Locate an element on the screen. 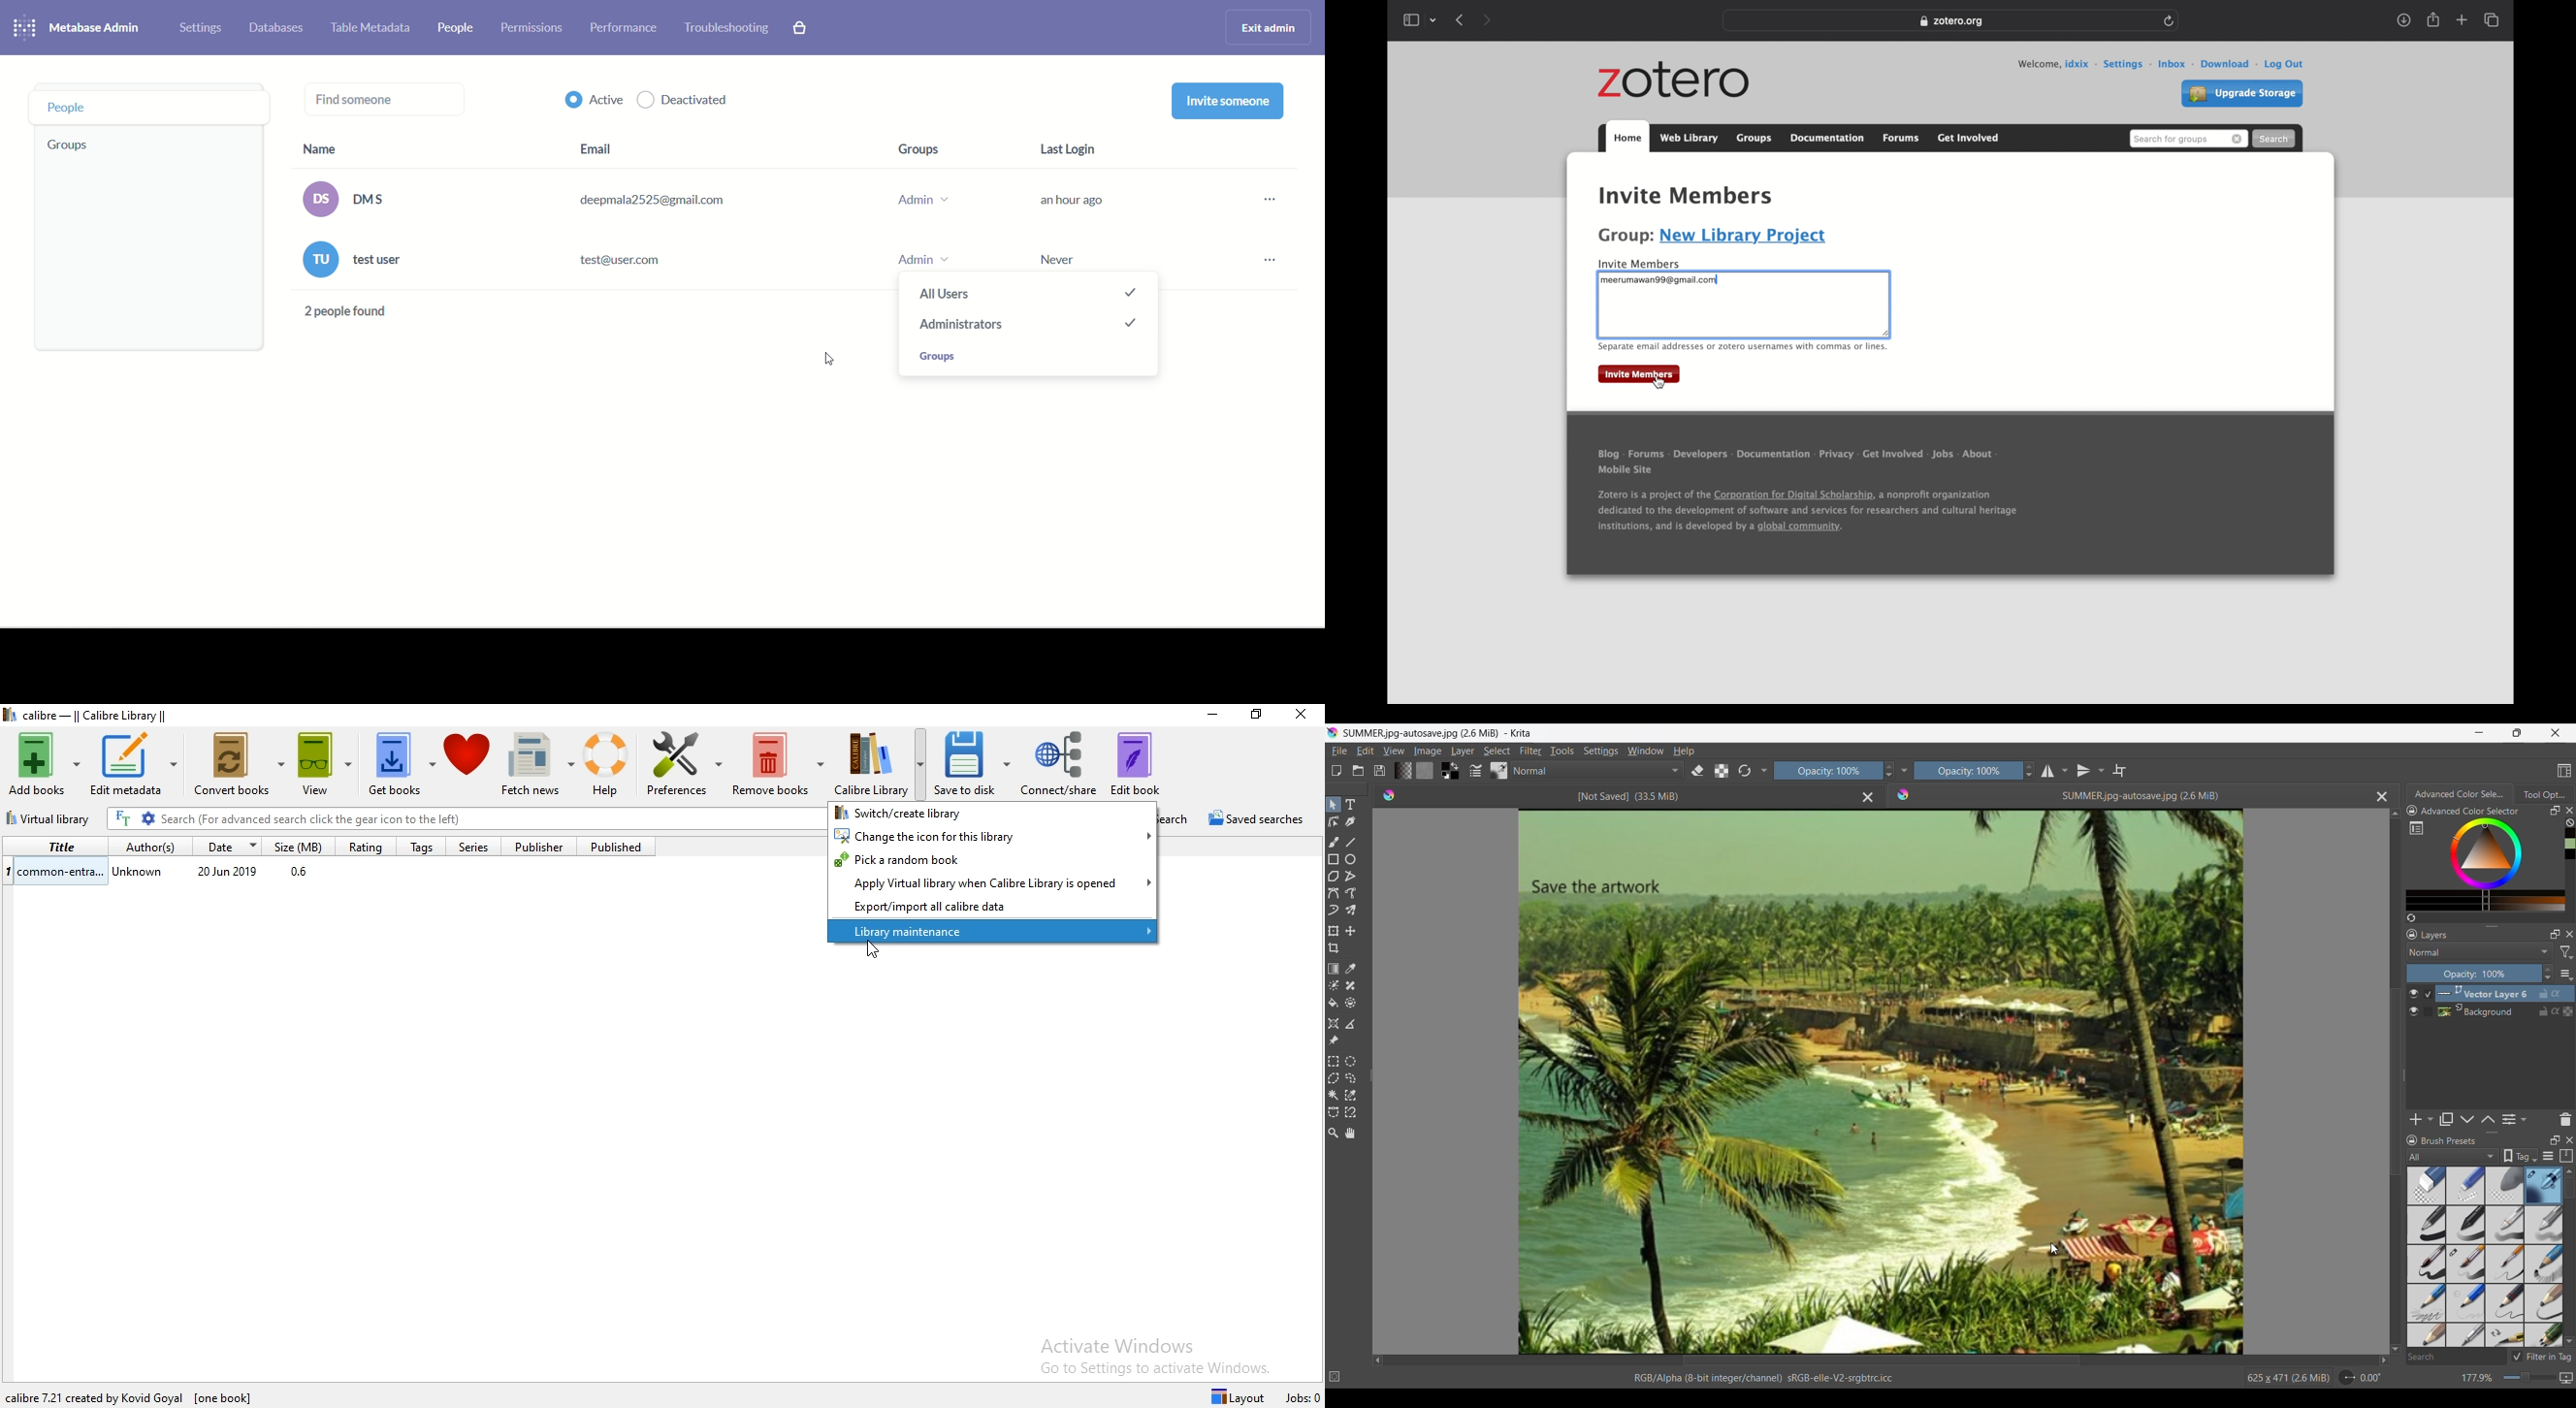 The image size is (2576, 1428). Elliptical selection tool is located at coordinates (1350, 1063).